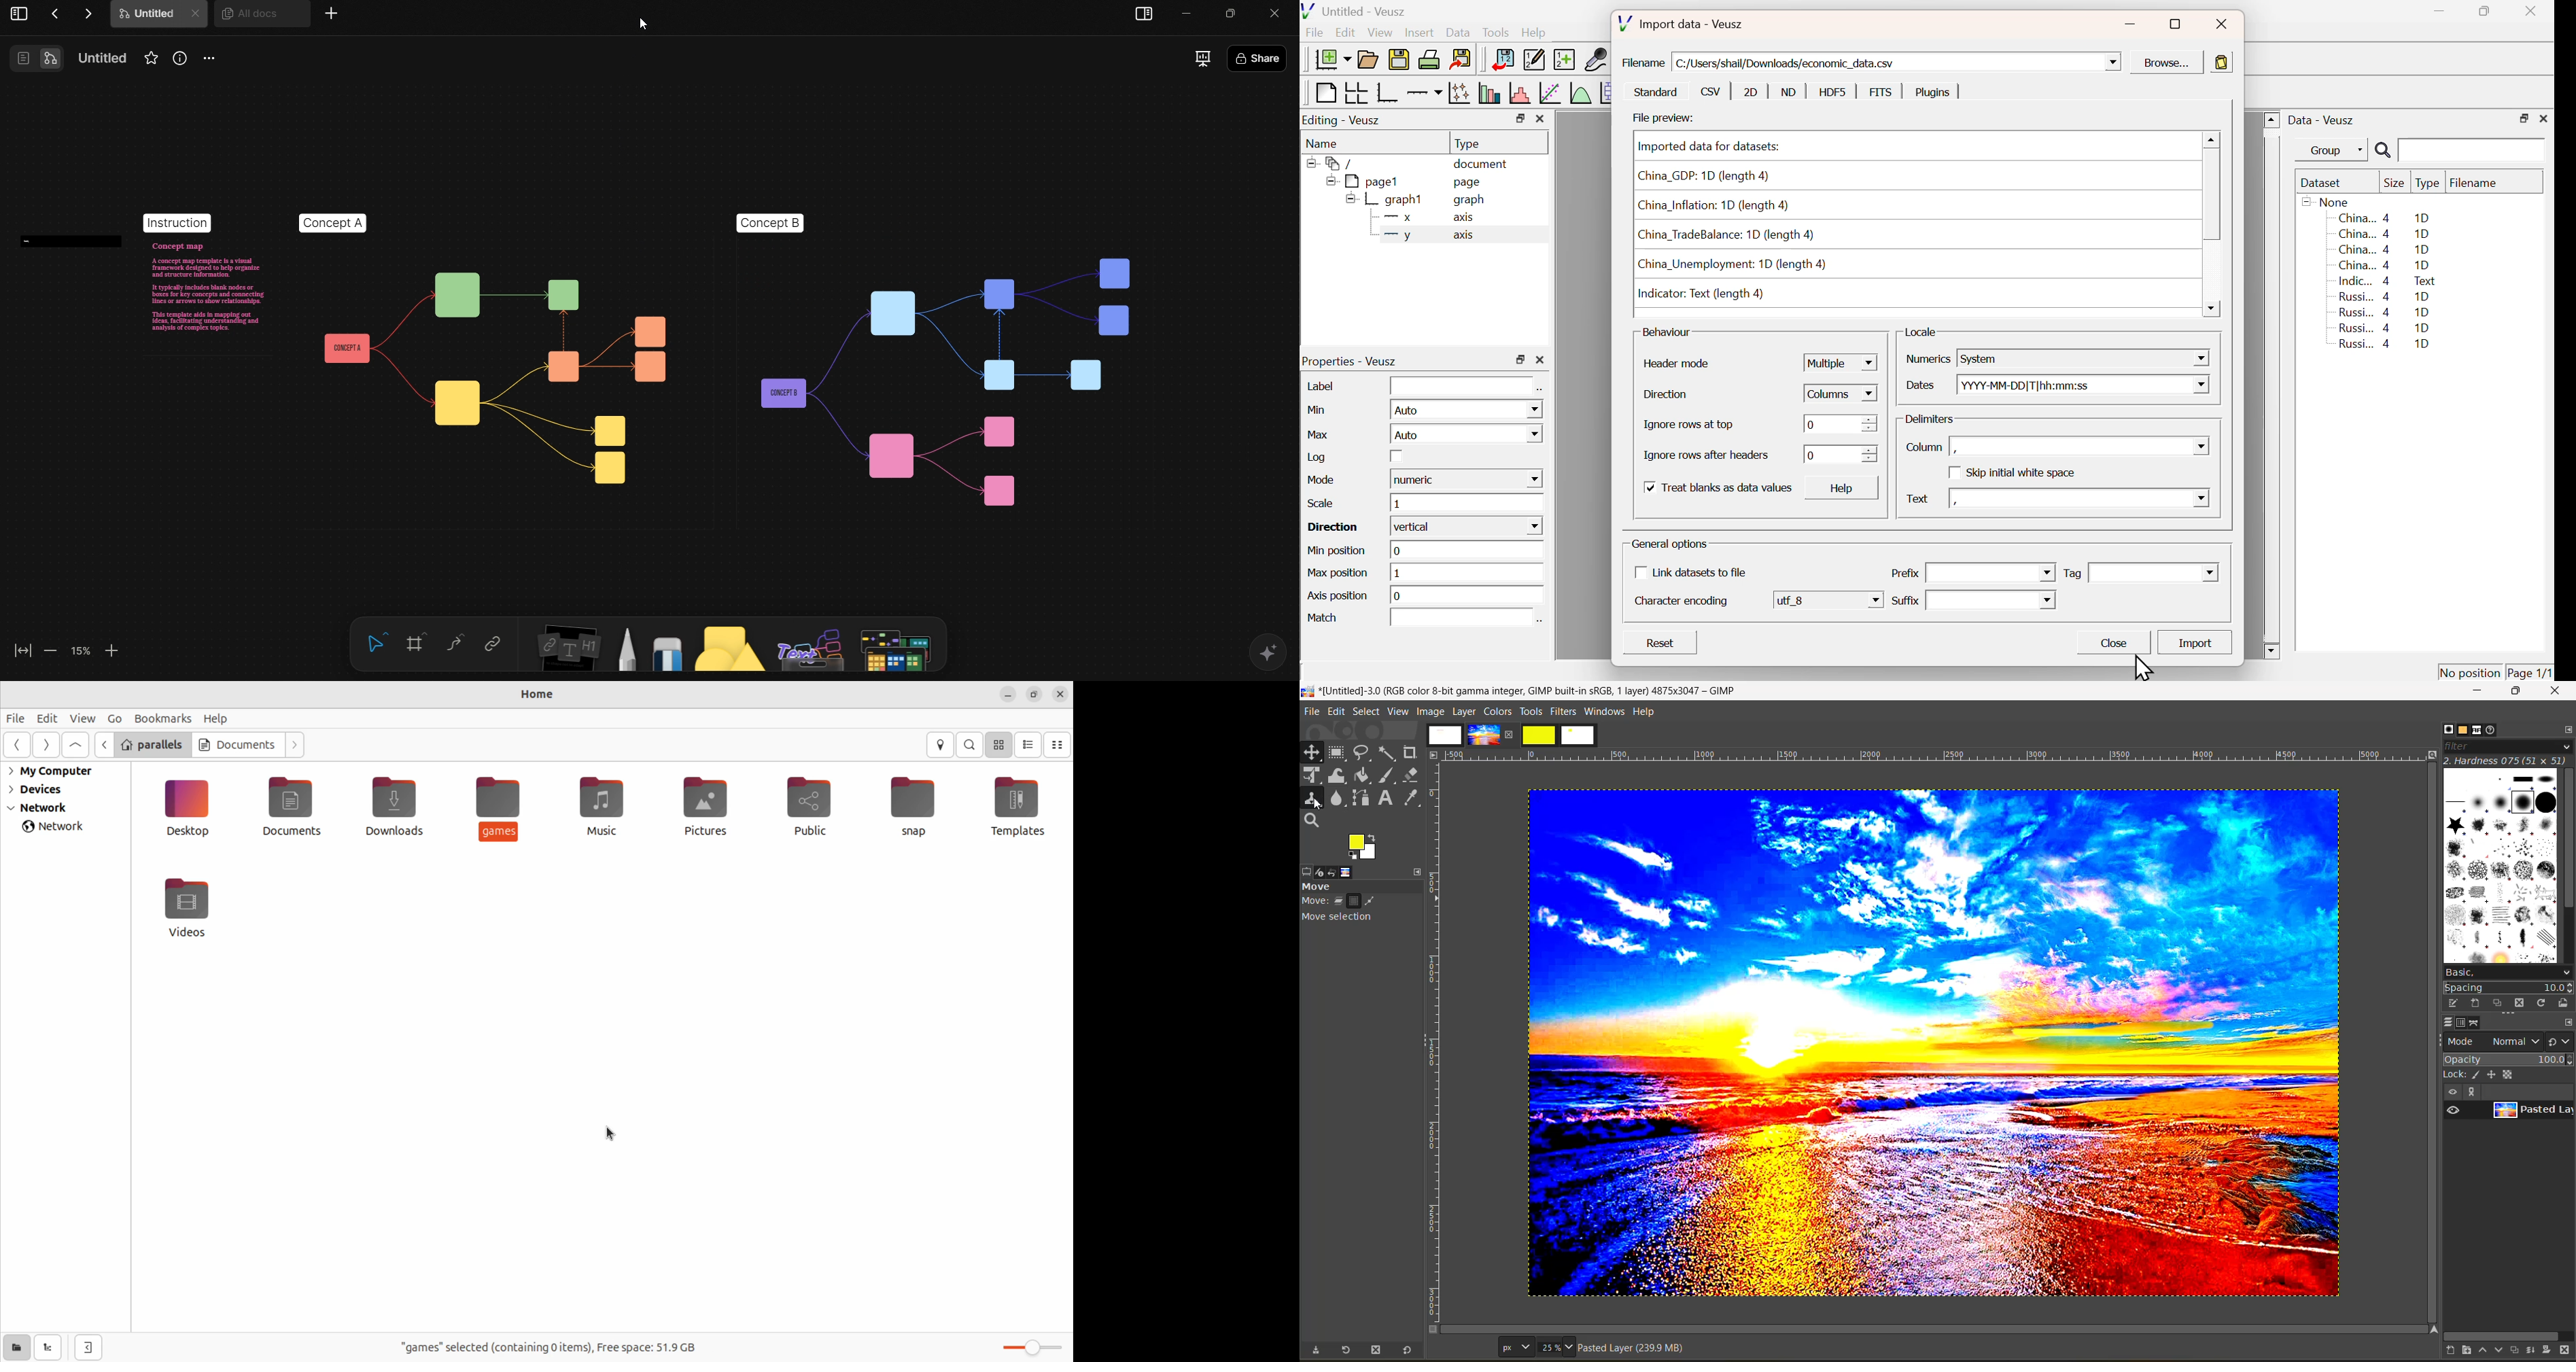  Describe the element at coordinates (1520, 690) in the screenshot. I see `app name and file name` at that location.